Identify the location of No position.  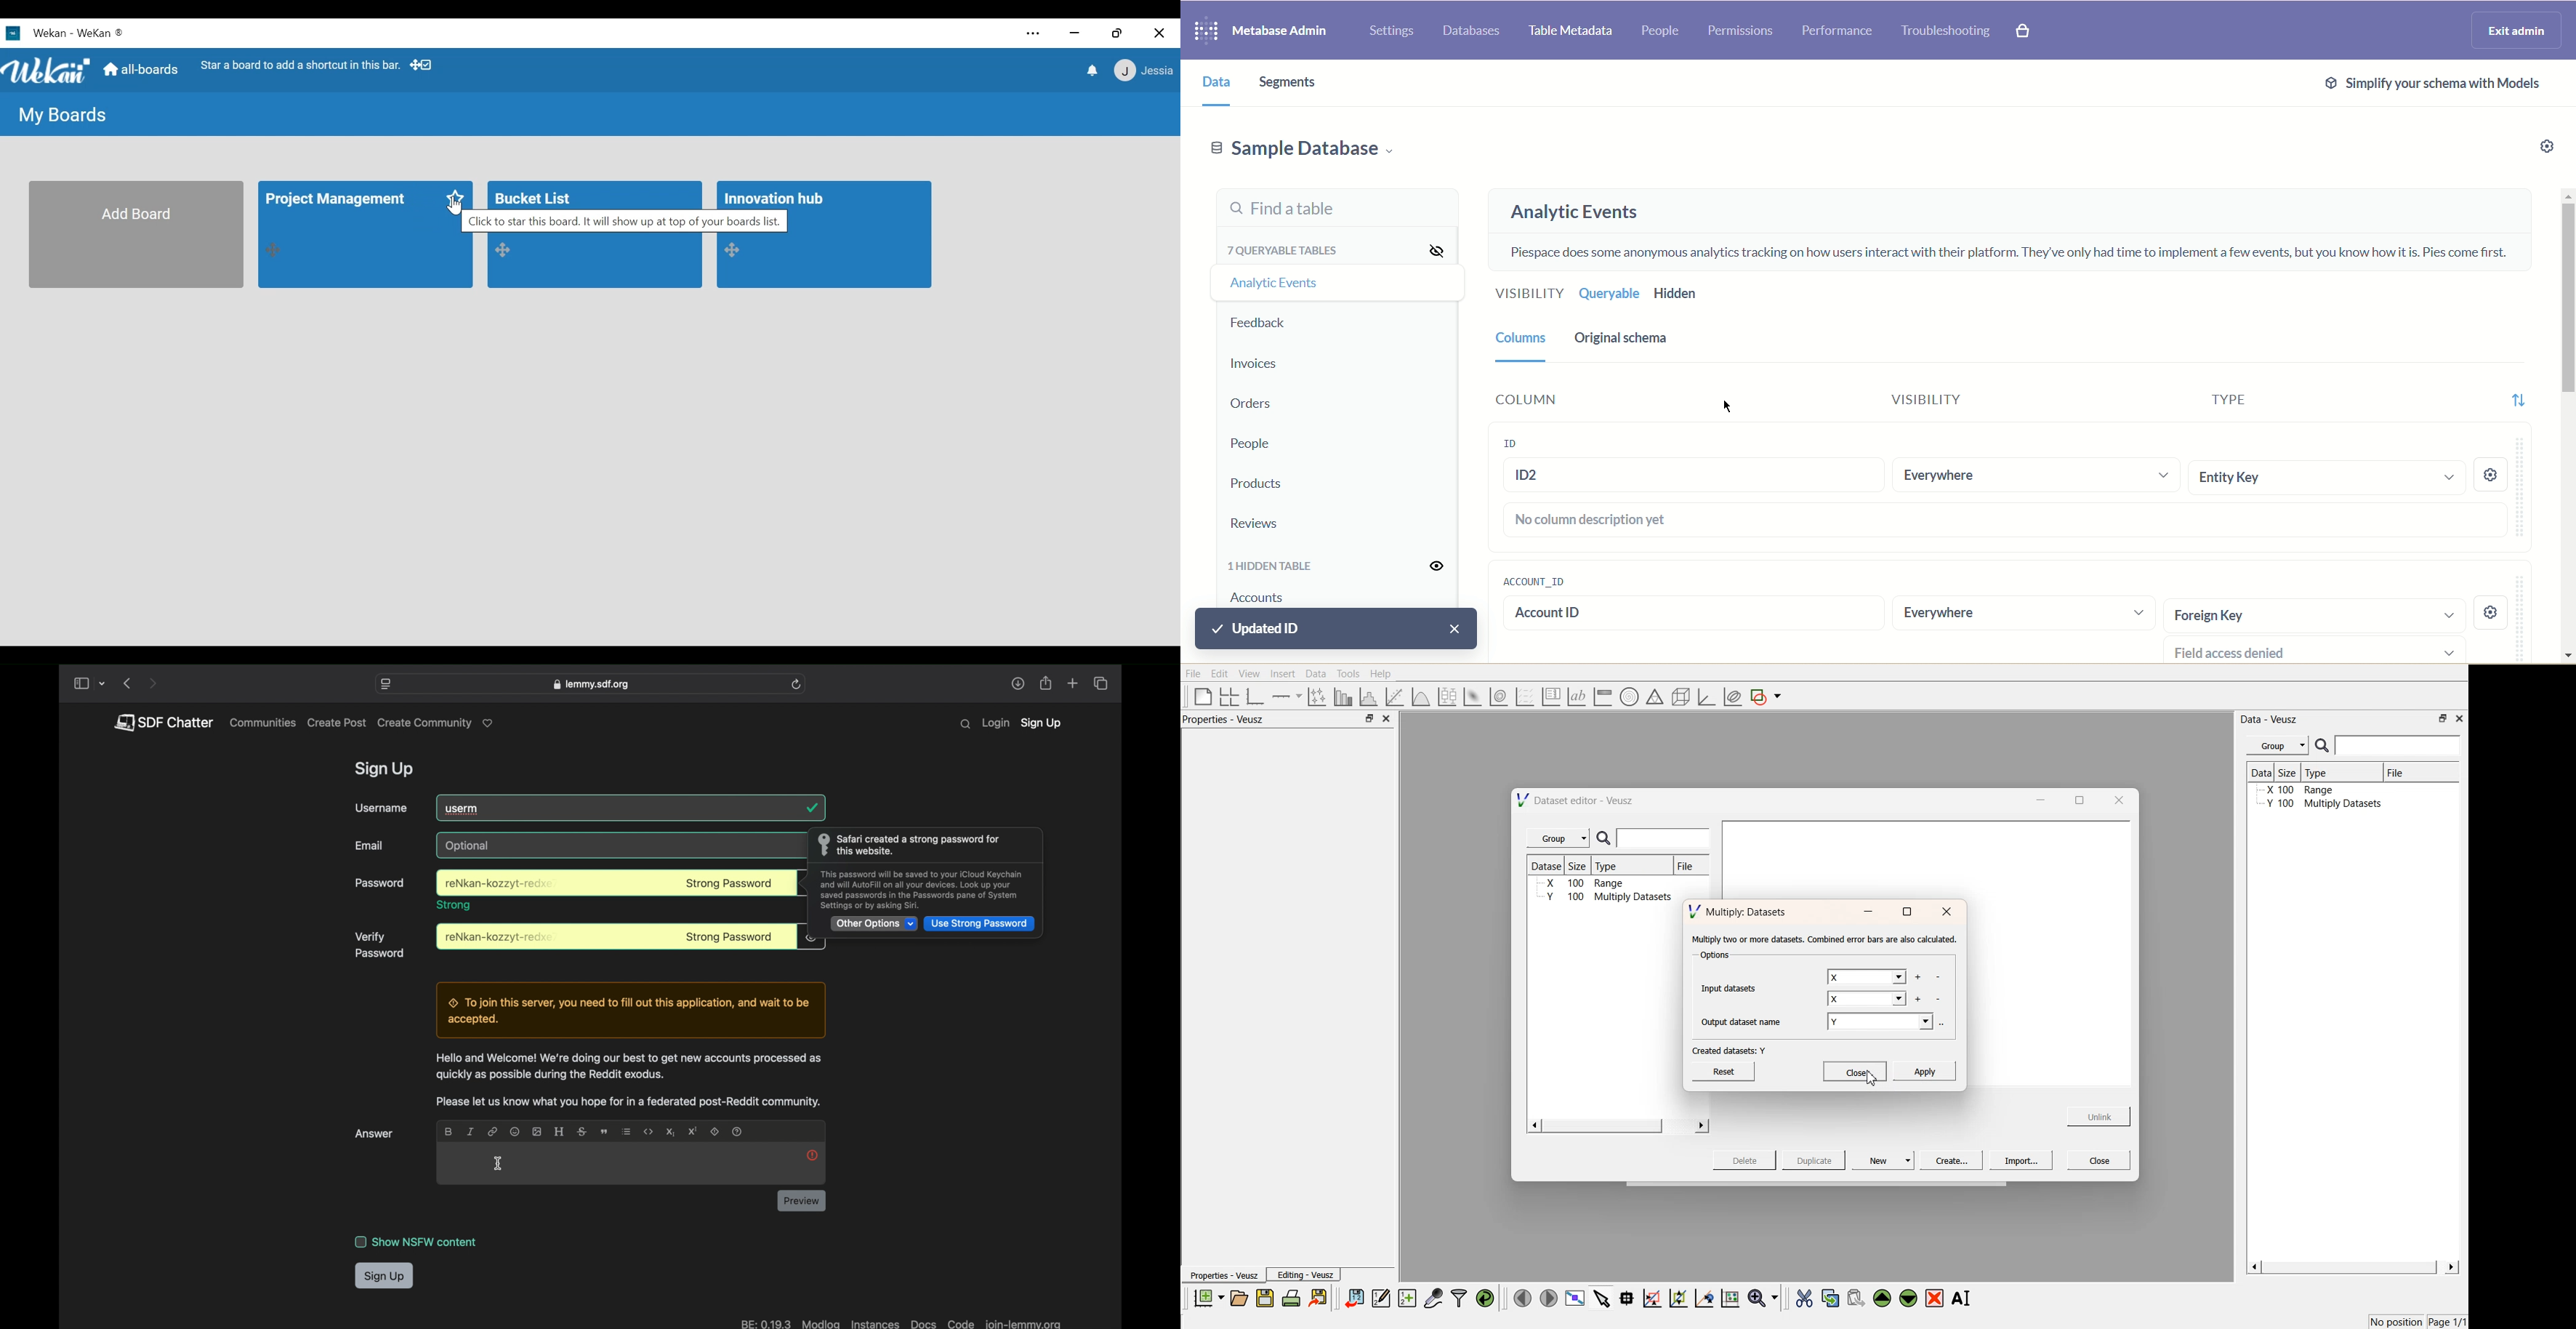
(2398, 1320).